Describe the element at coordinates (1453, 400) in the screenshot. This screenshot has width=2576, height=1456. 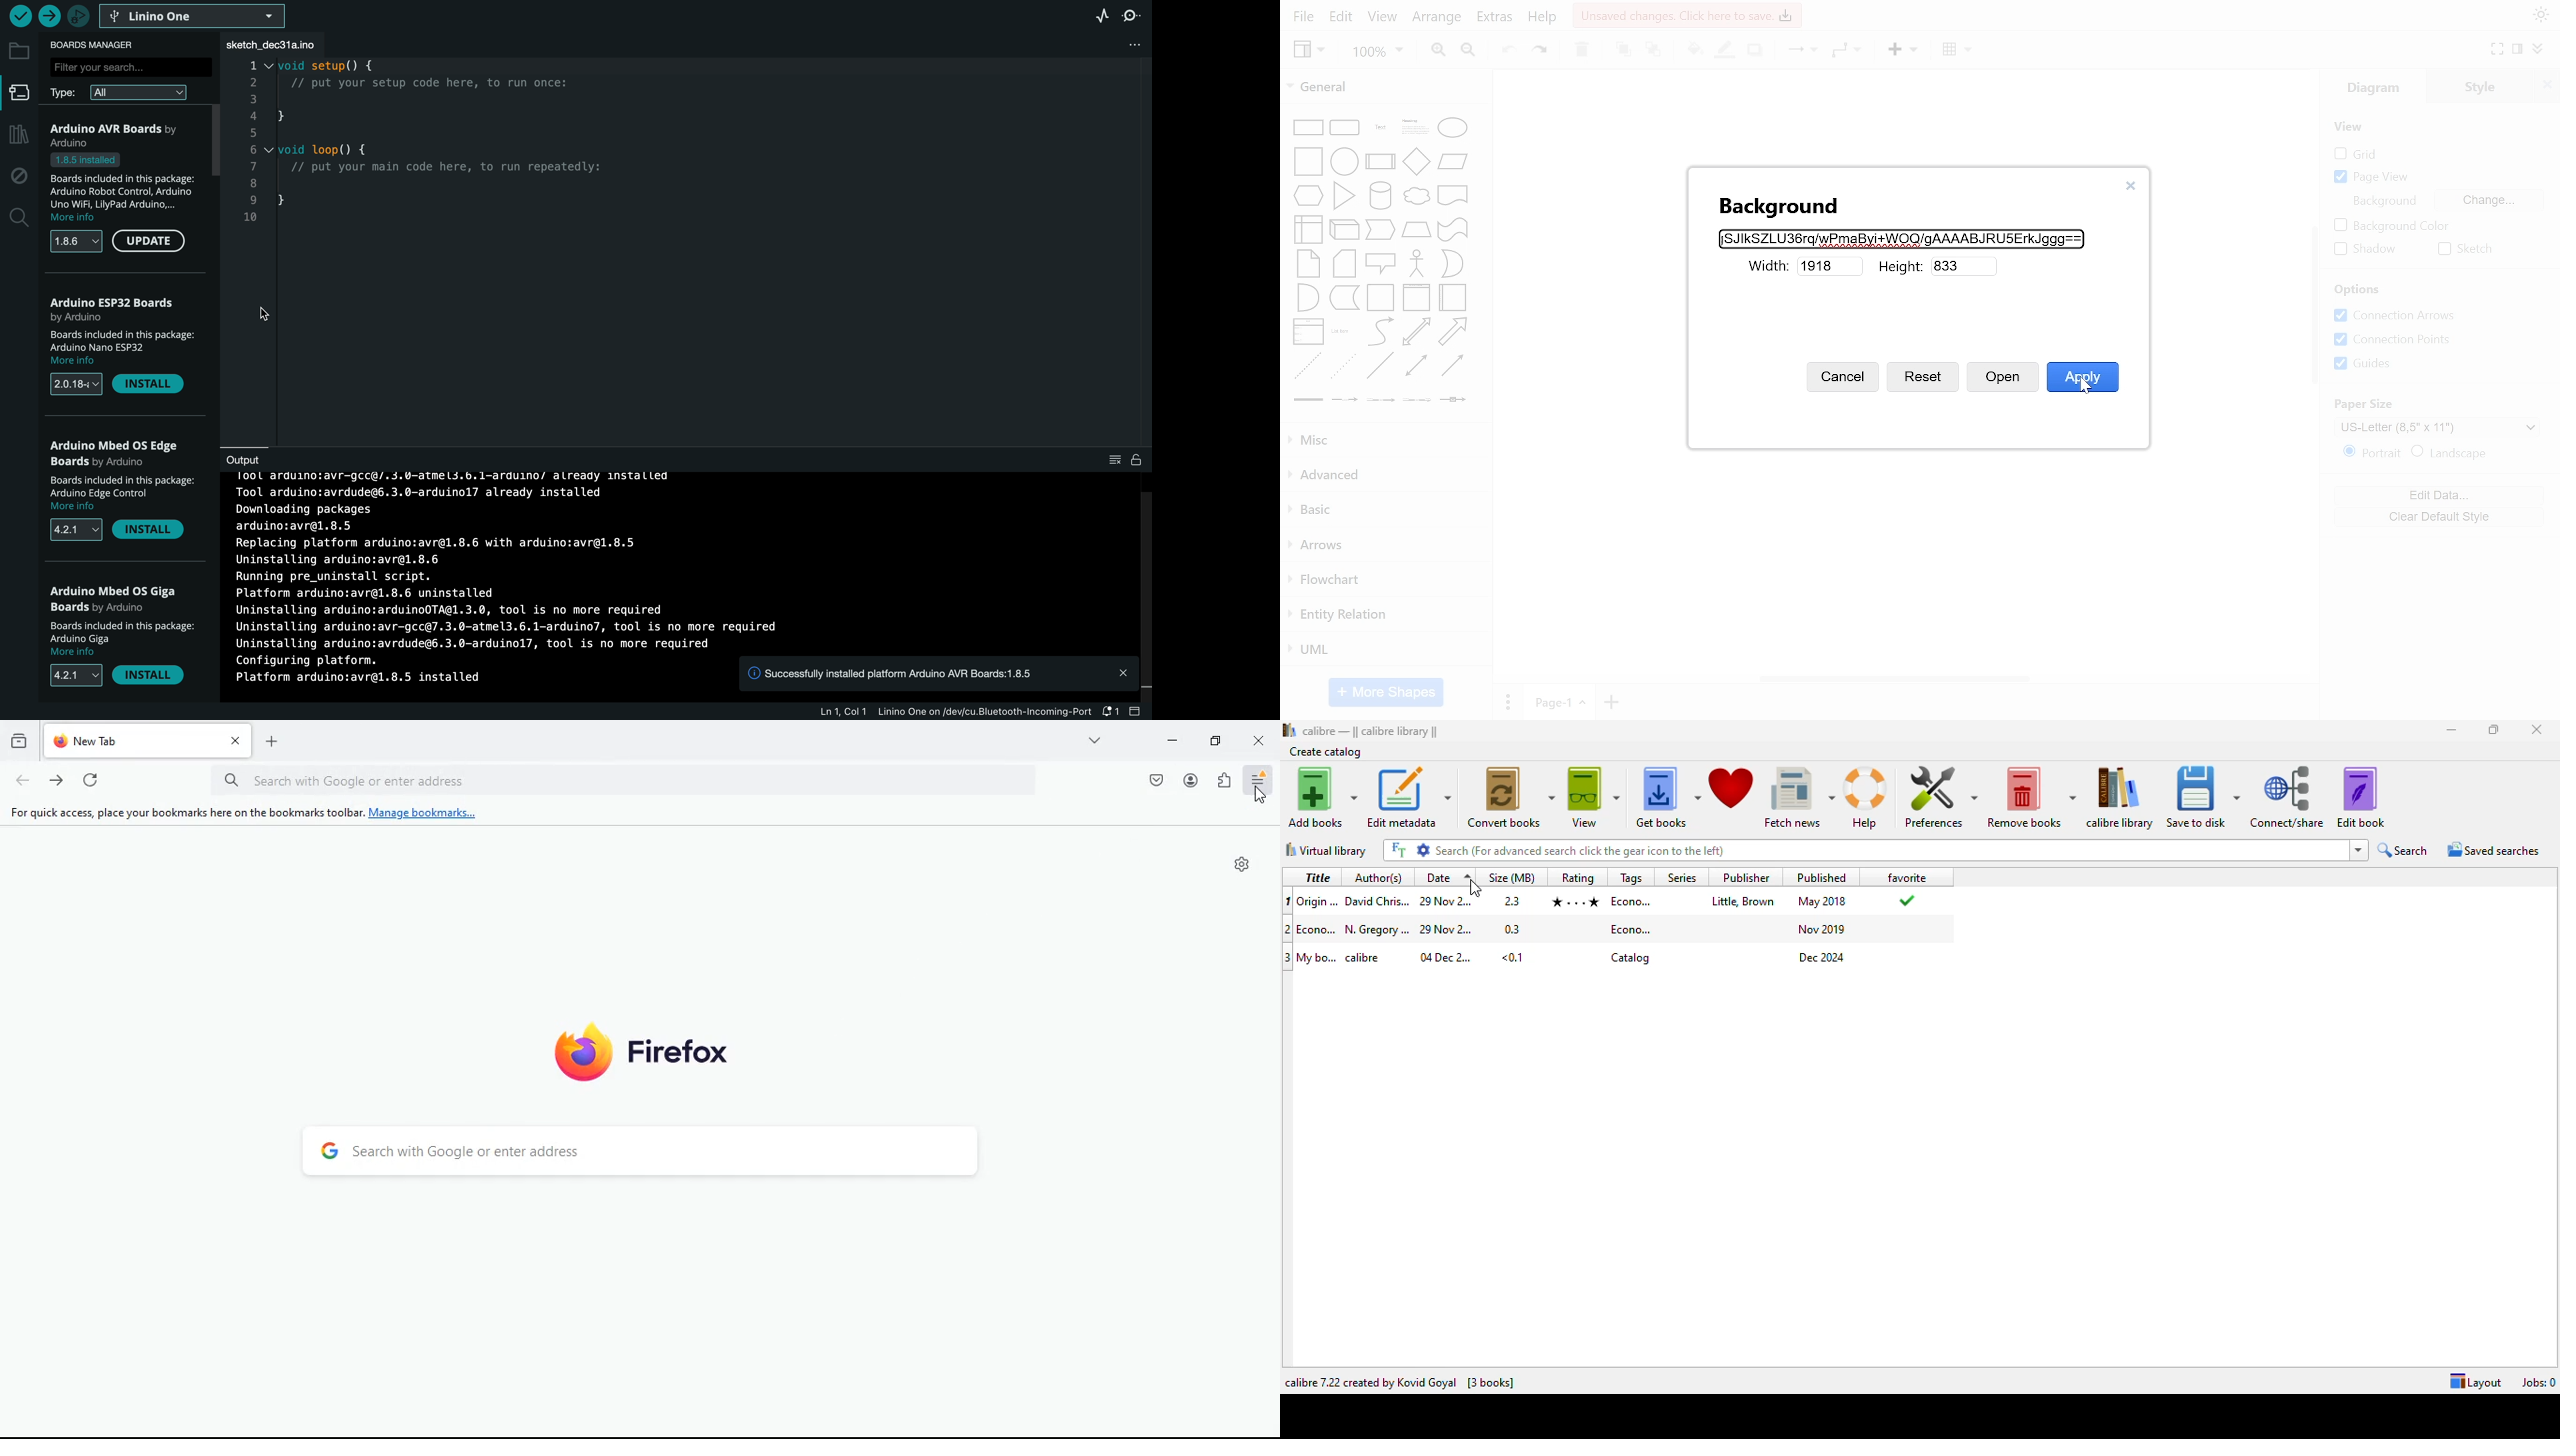
I see `general shapes` at that location.